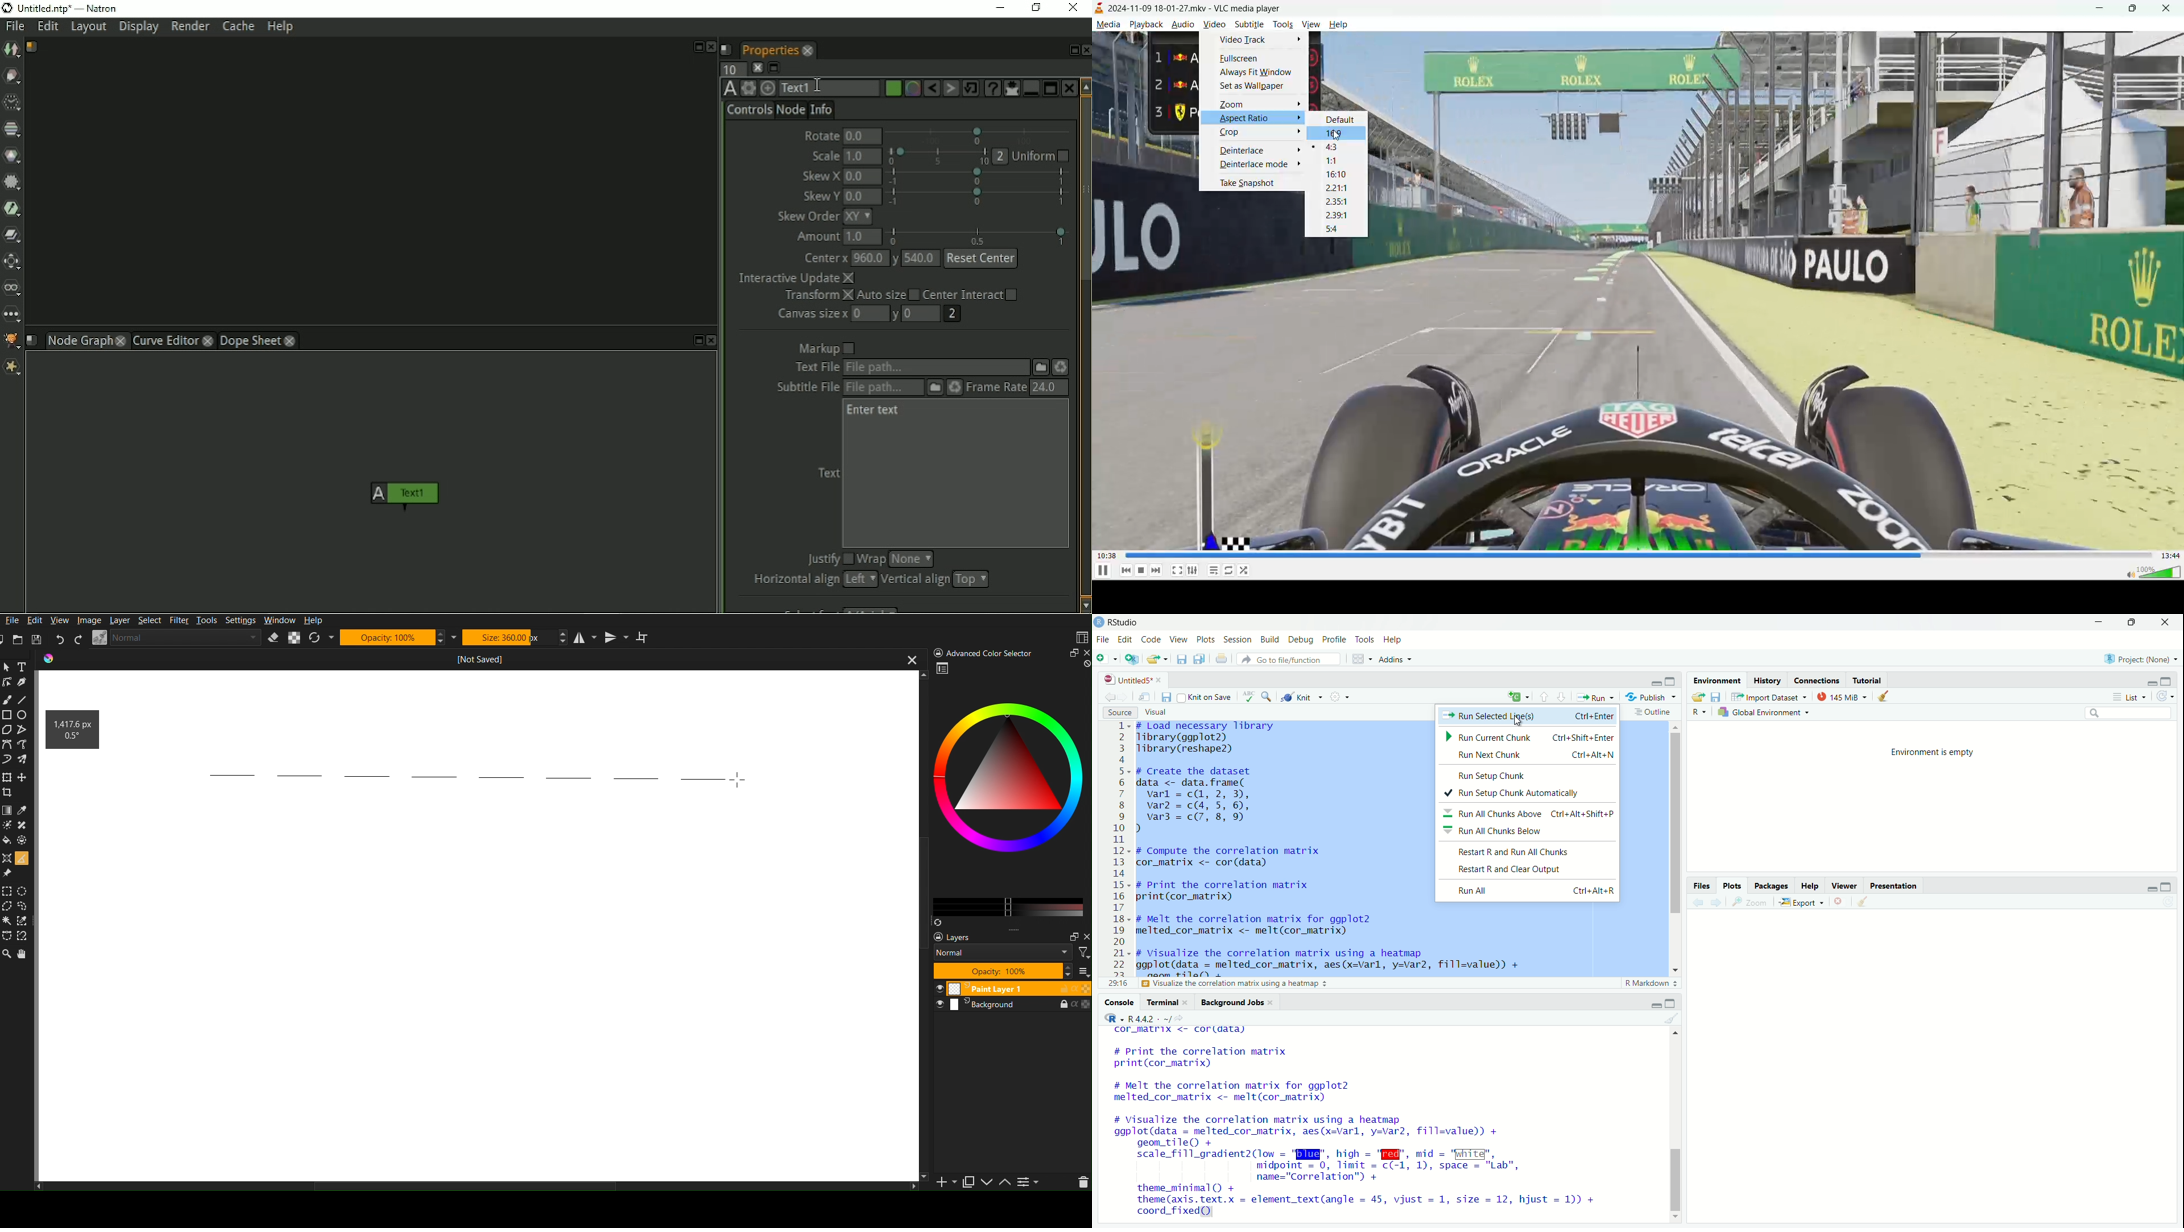  I want to click on import dataset, so click(1770, 697).